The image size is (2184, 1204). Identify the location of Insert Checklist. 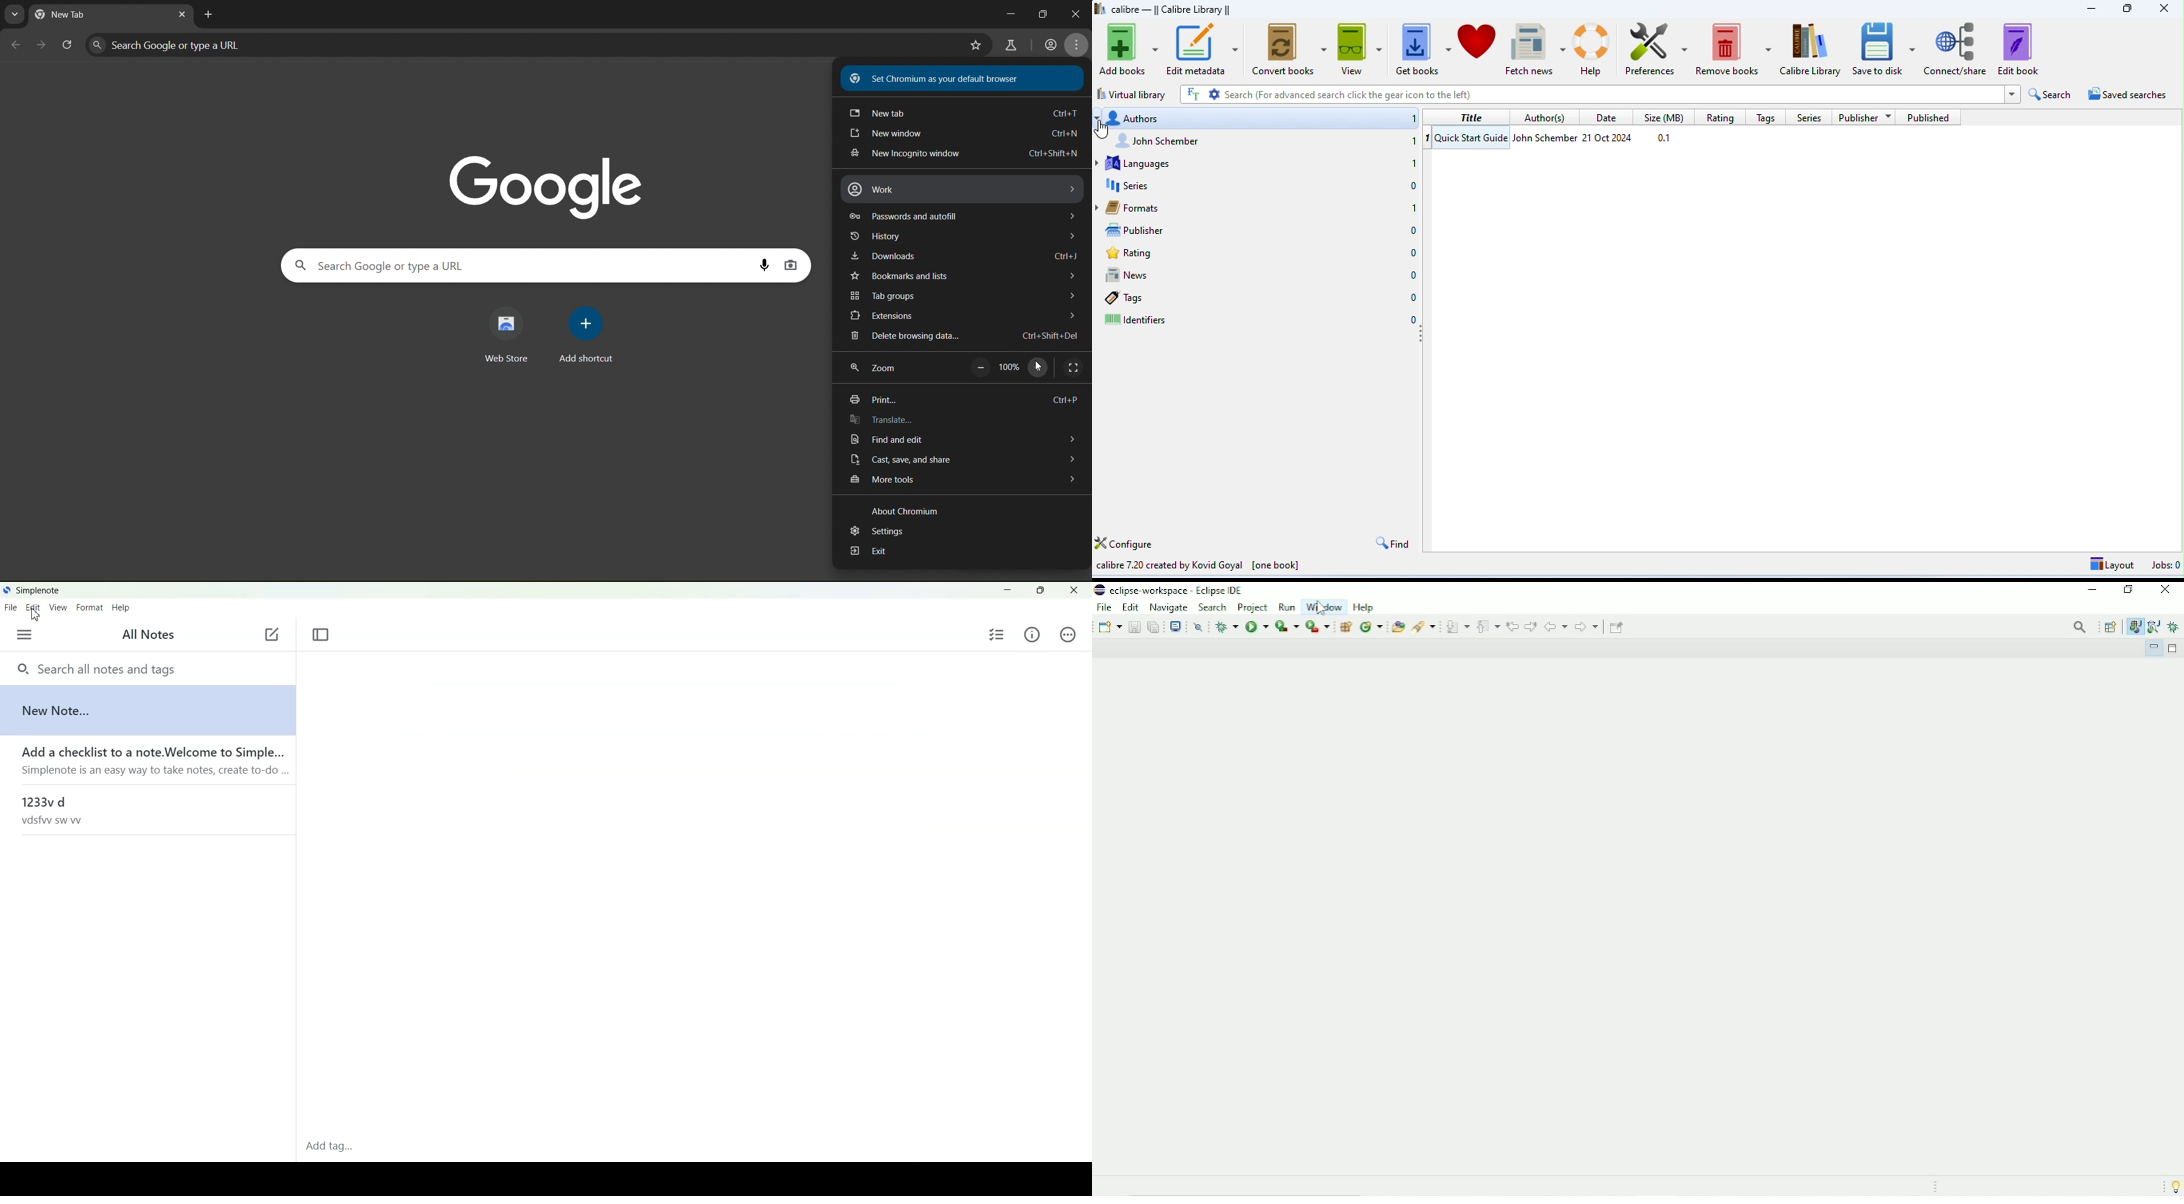
(997, 634).